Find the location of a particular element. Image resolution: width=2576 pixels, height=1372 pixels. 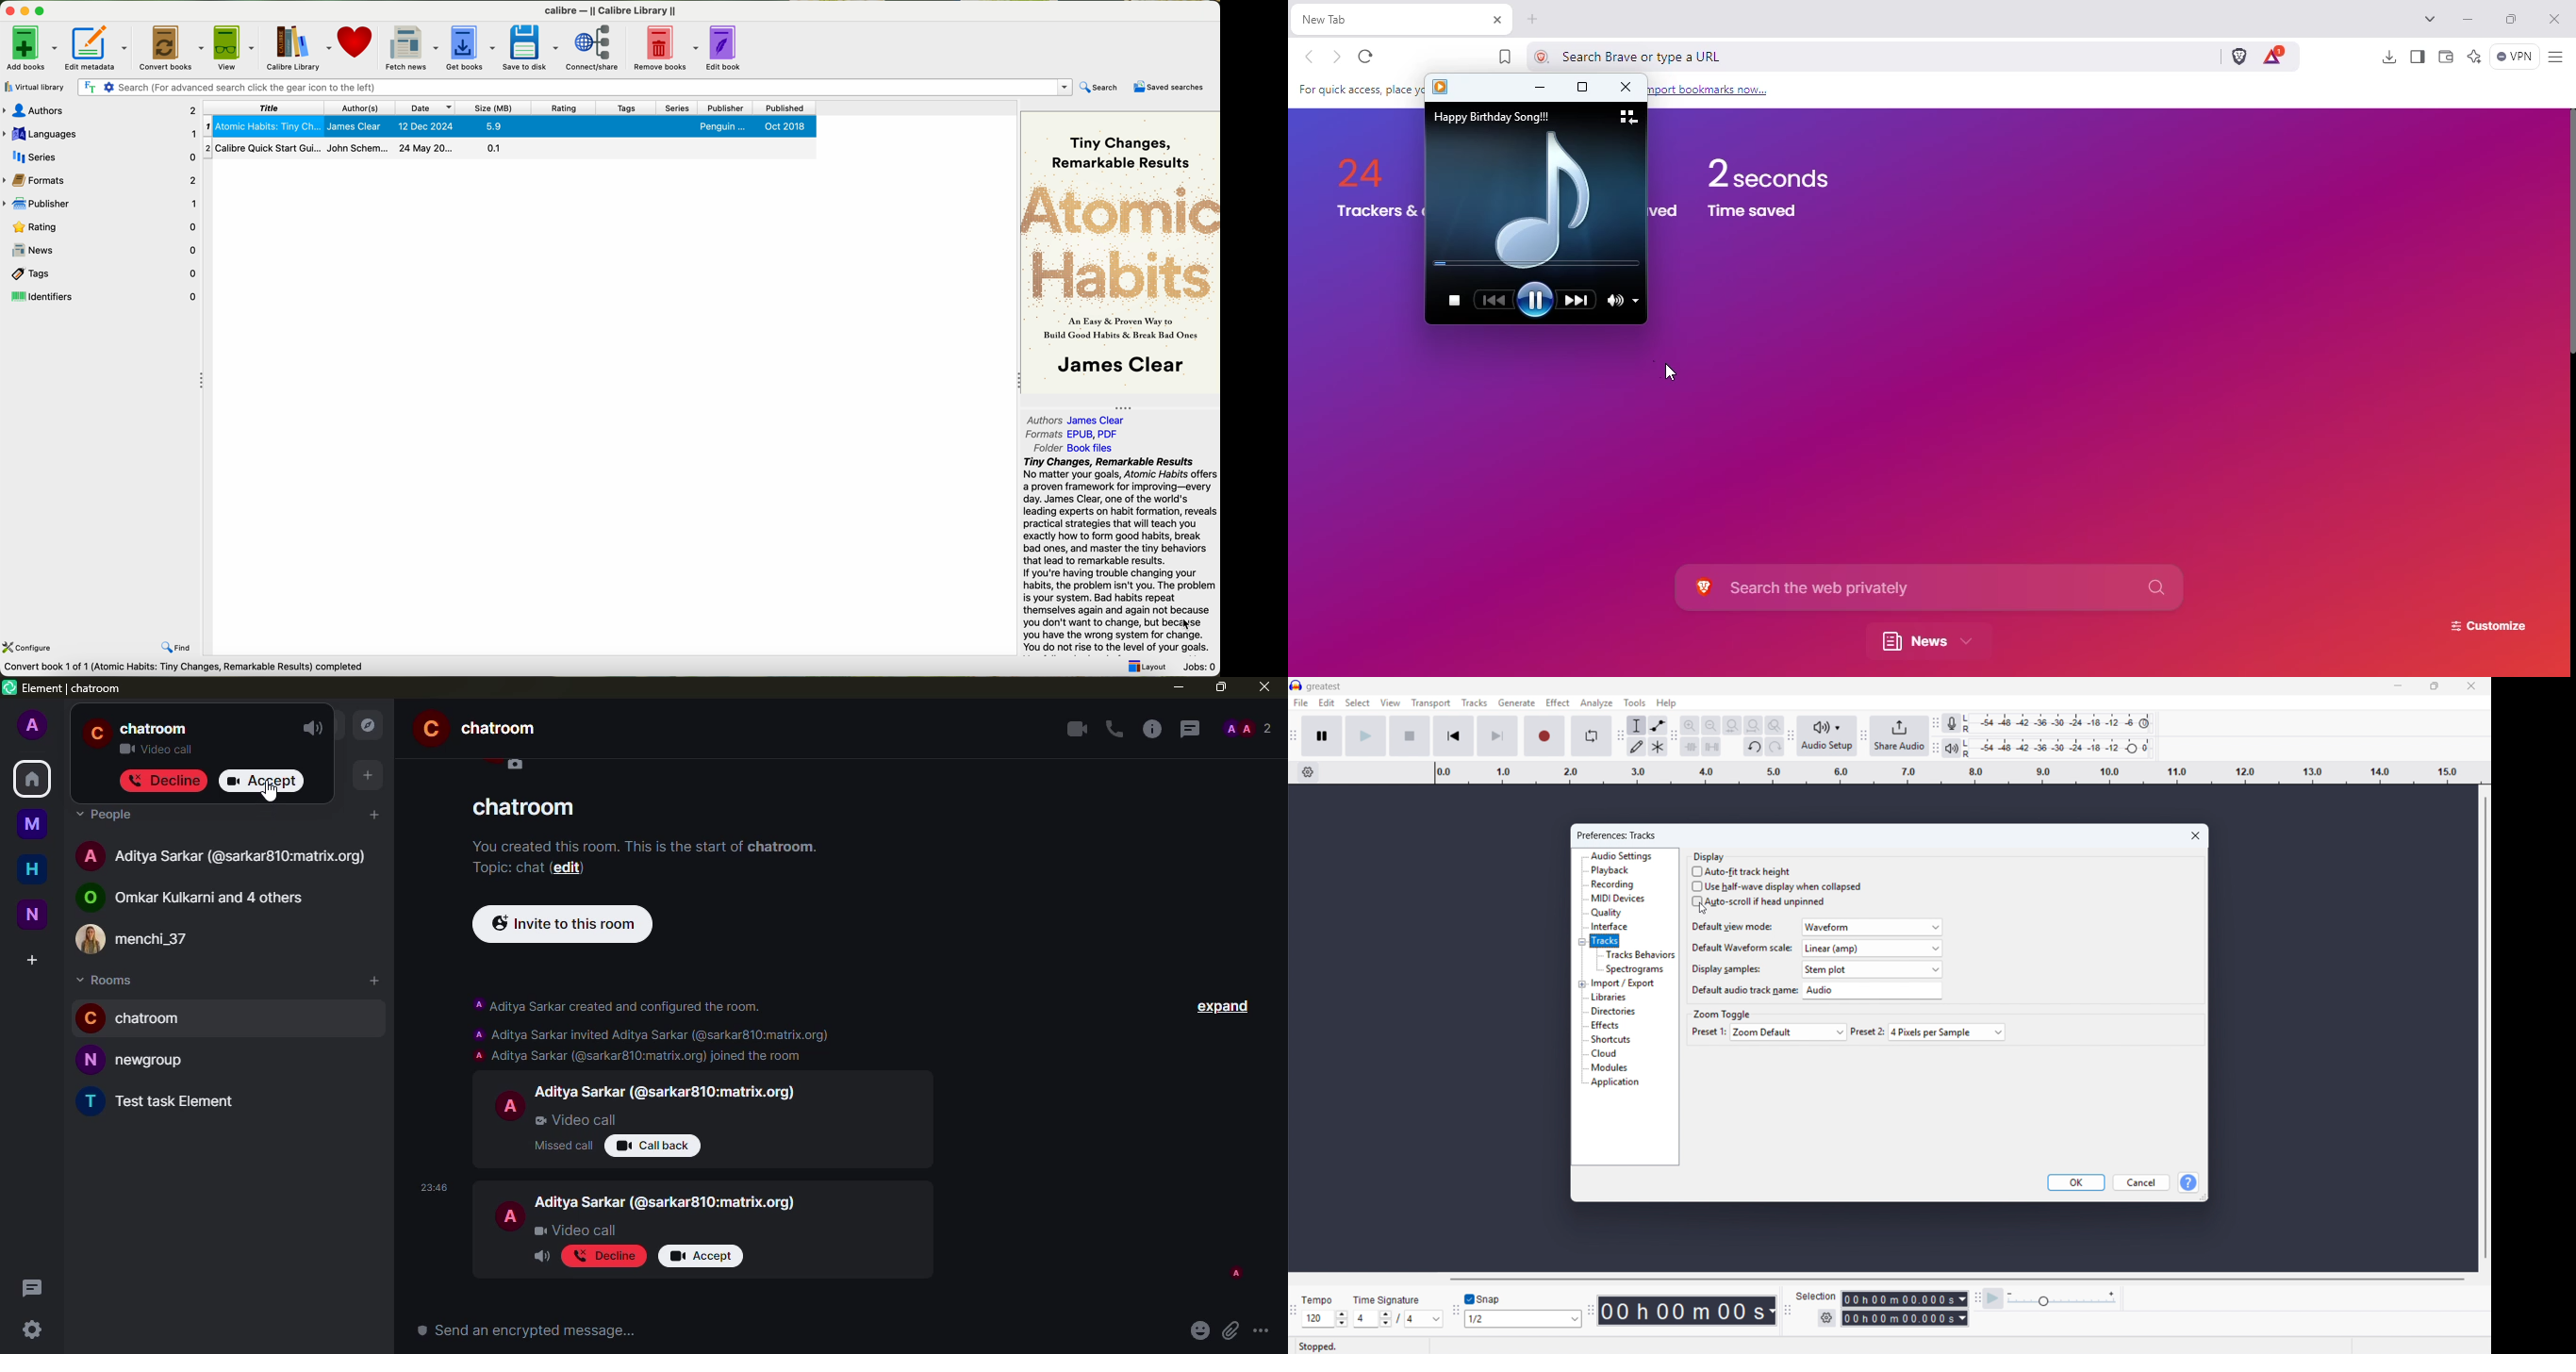

Aditya Sarkar (@sarkar810:matrix.org) is located at coordinates (666, 1203).